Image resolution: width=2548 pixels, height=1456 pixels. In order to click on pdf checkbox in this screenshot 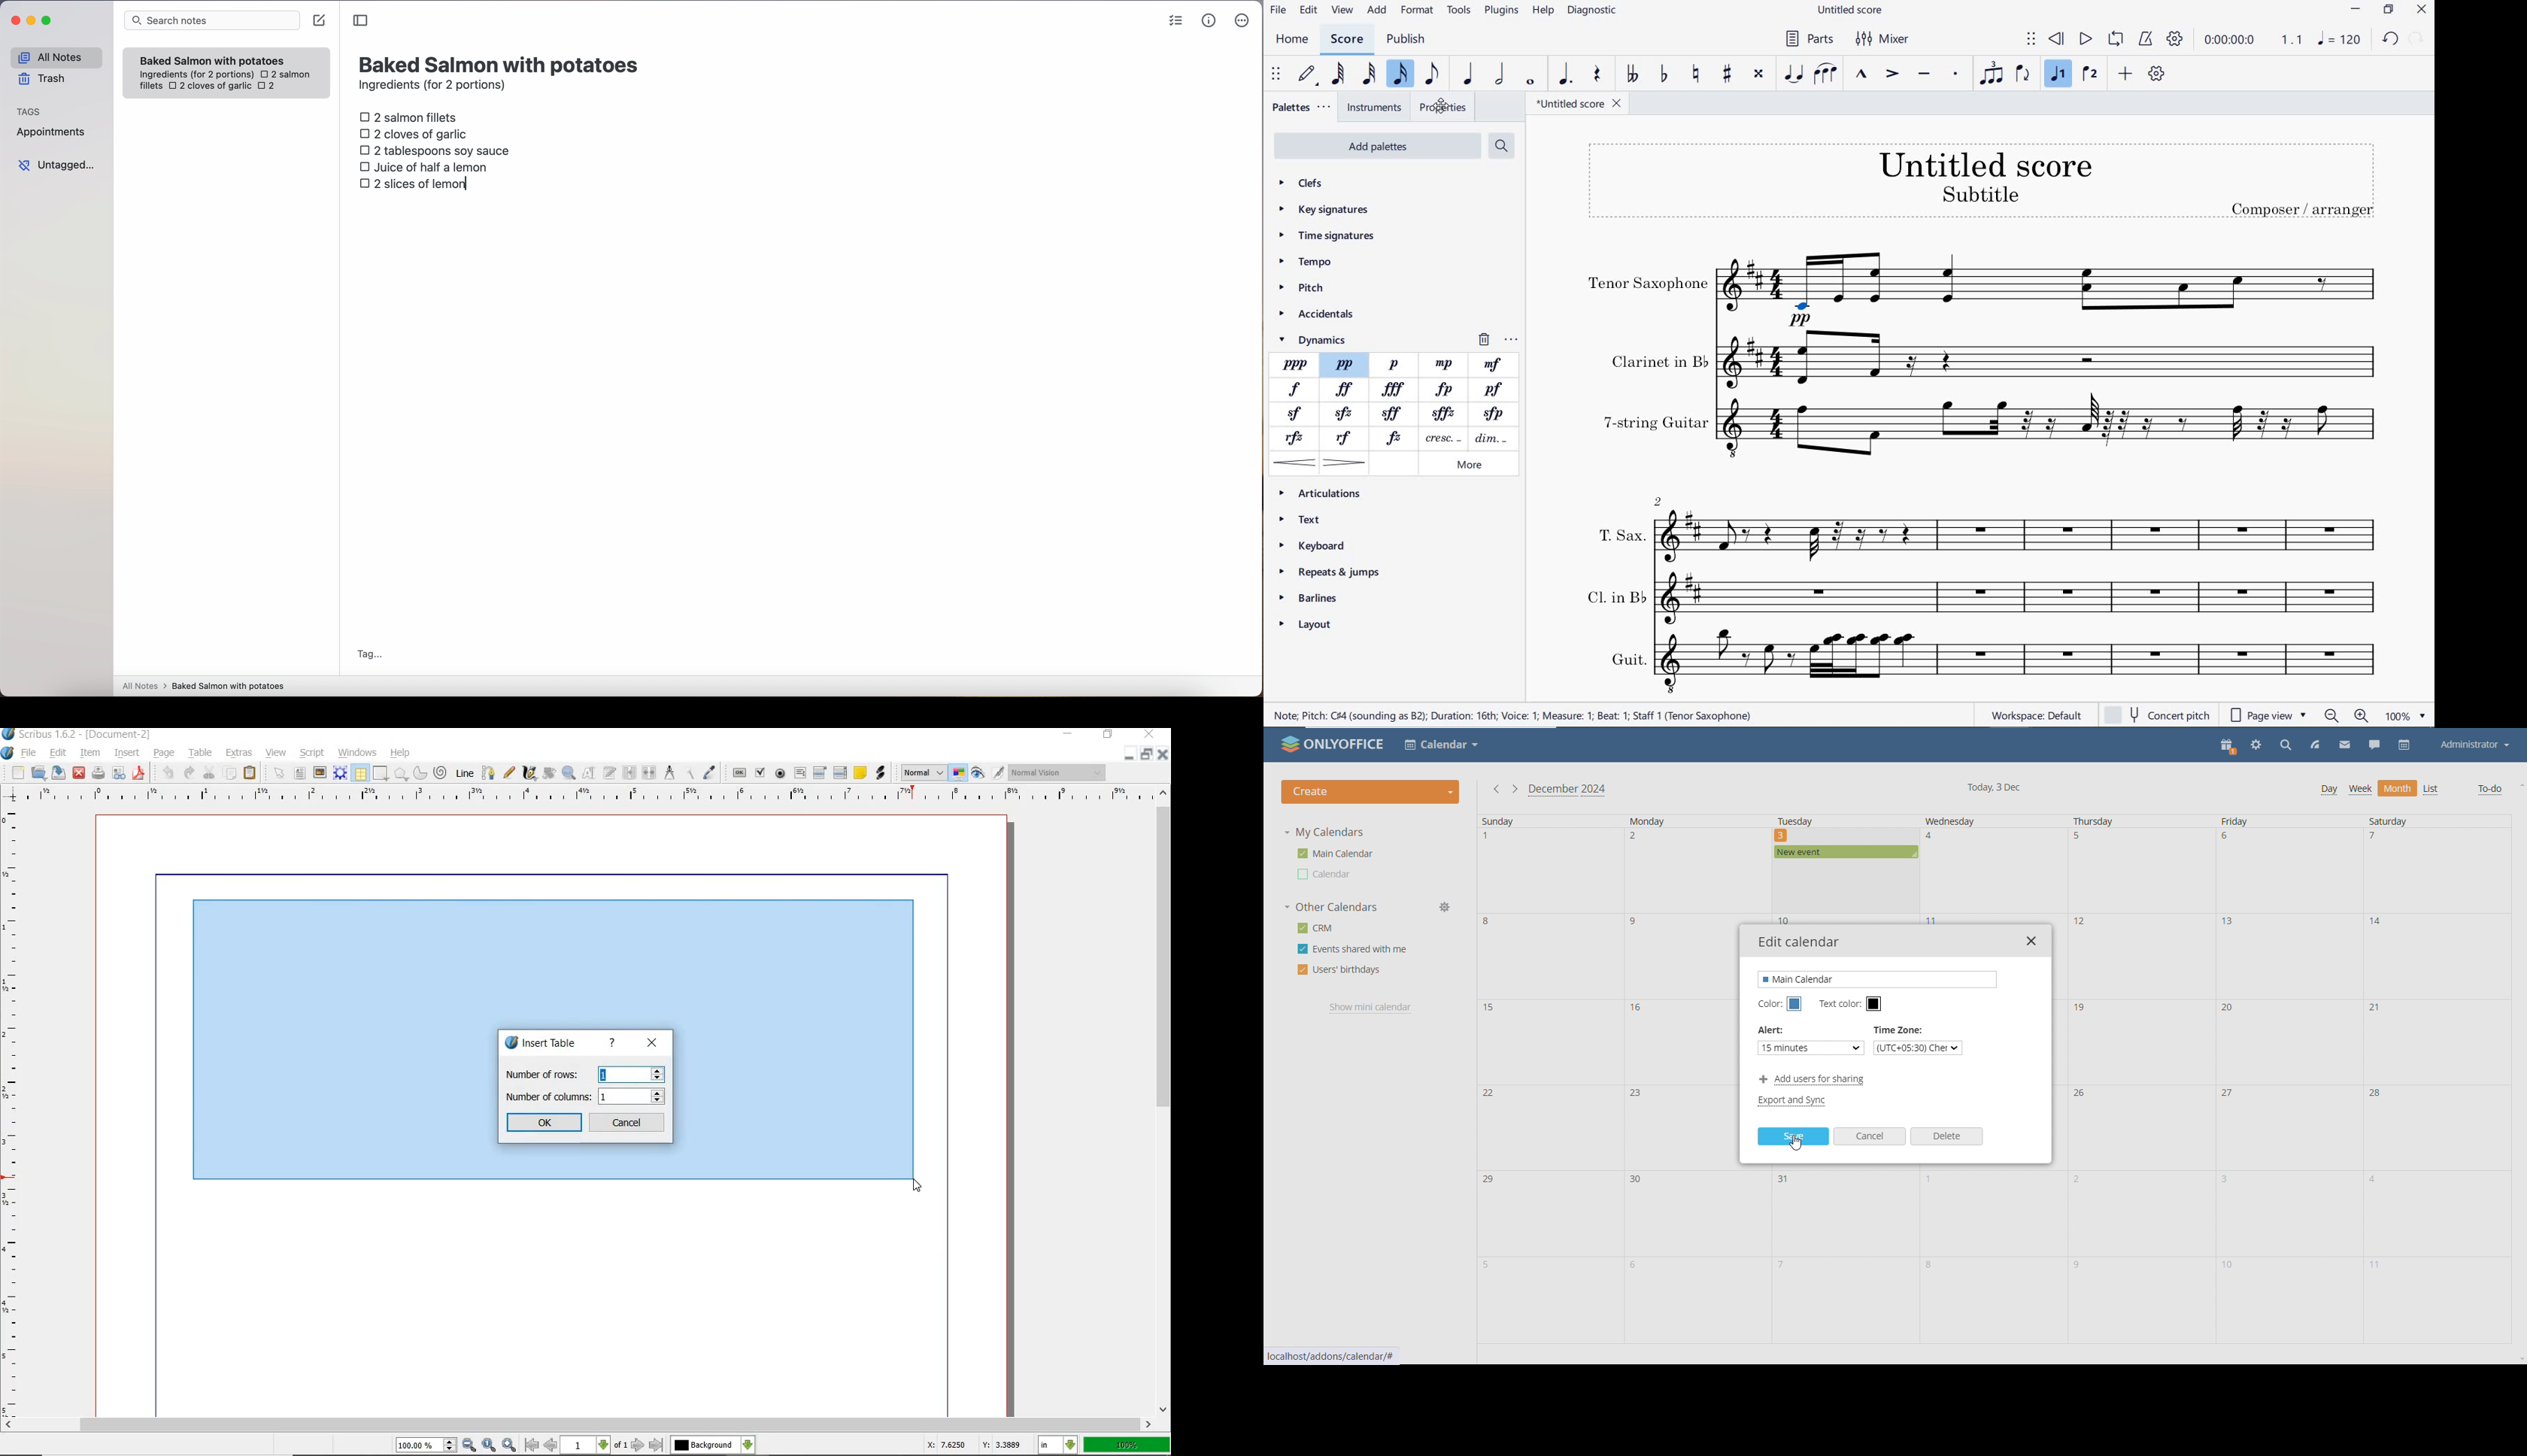, I will do `click(759, 773)`.